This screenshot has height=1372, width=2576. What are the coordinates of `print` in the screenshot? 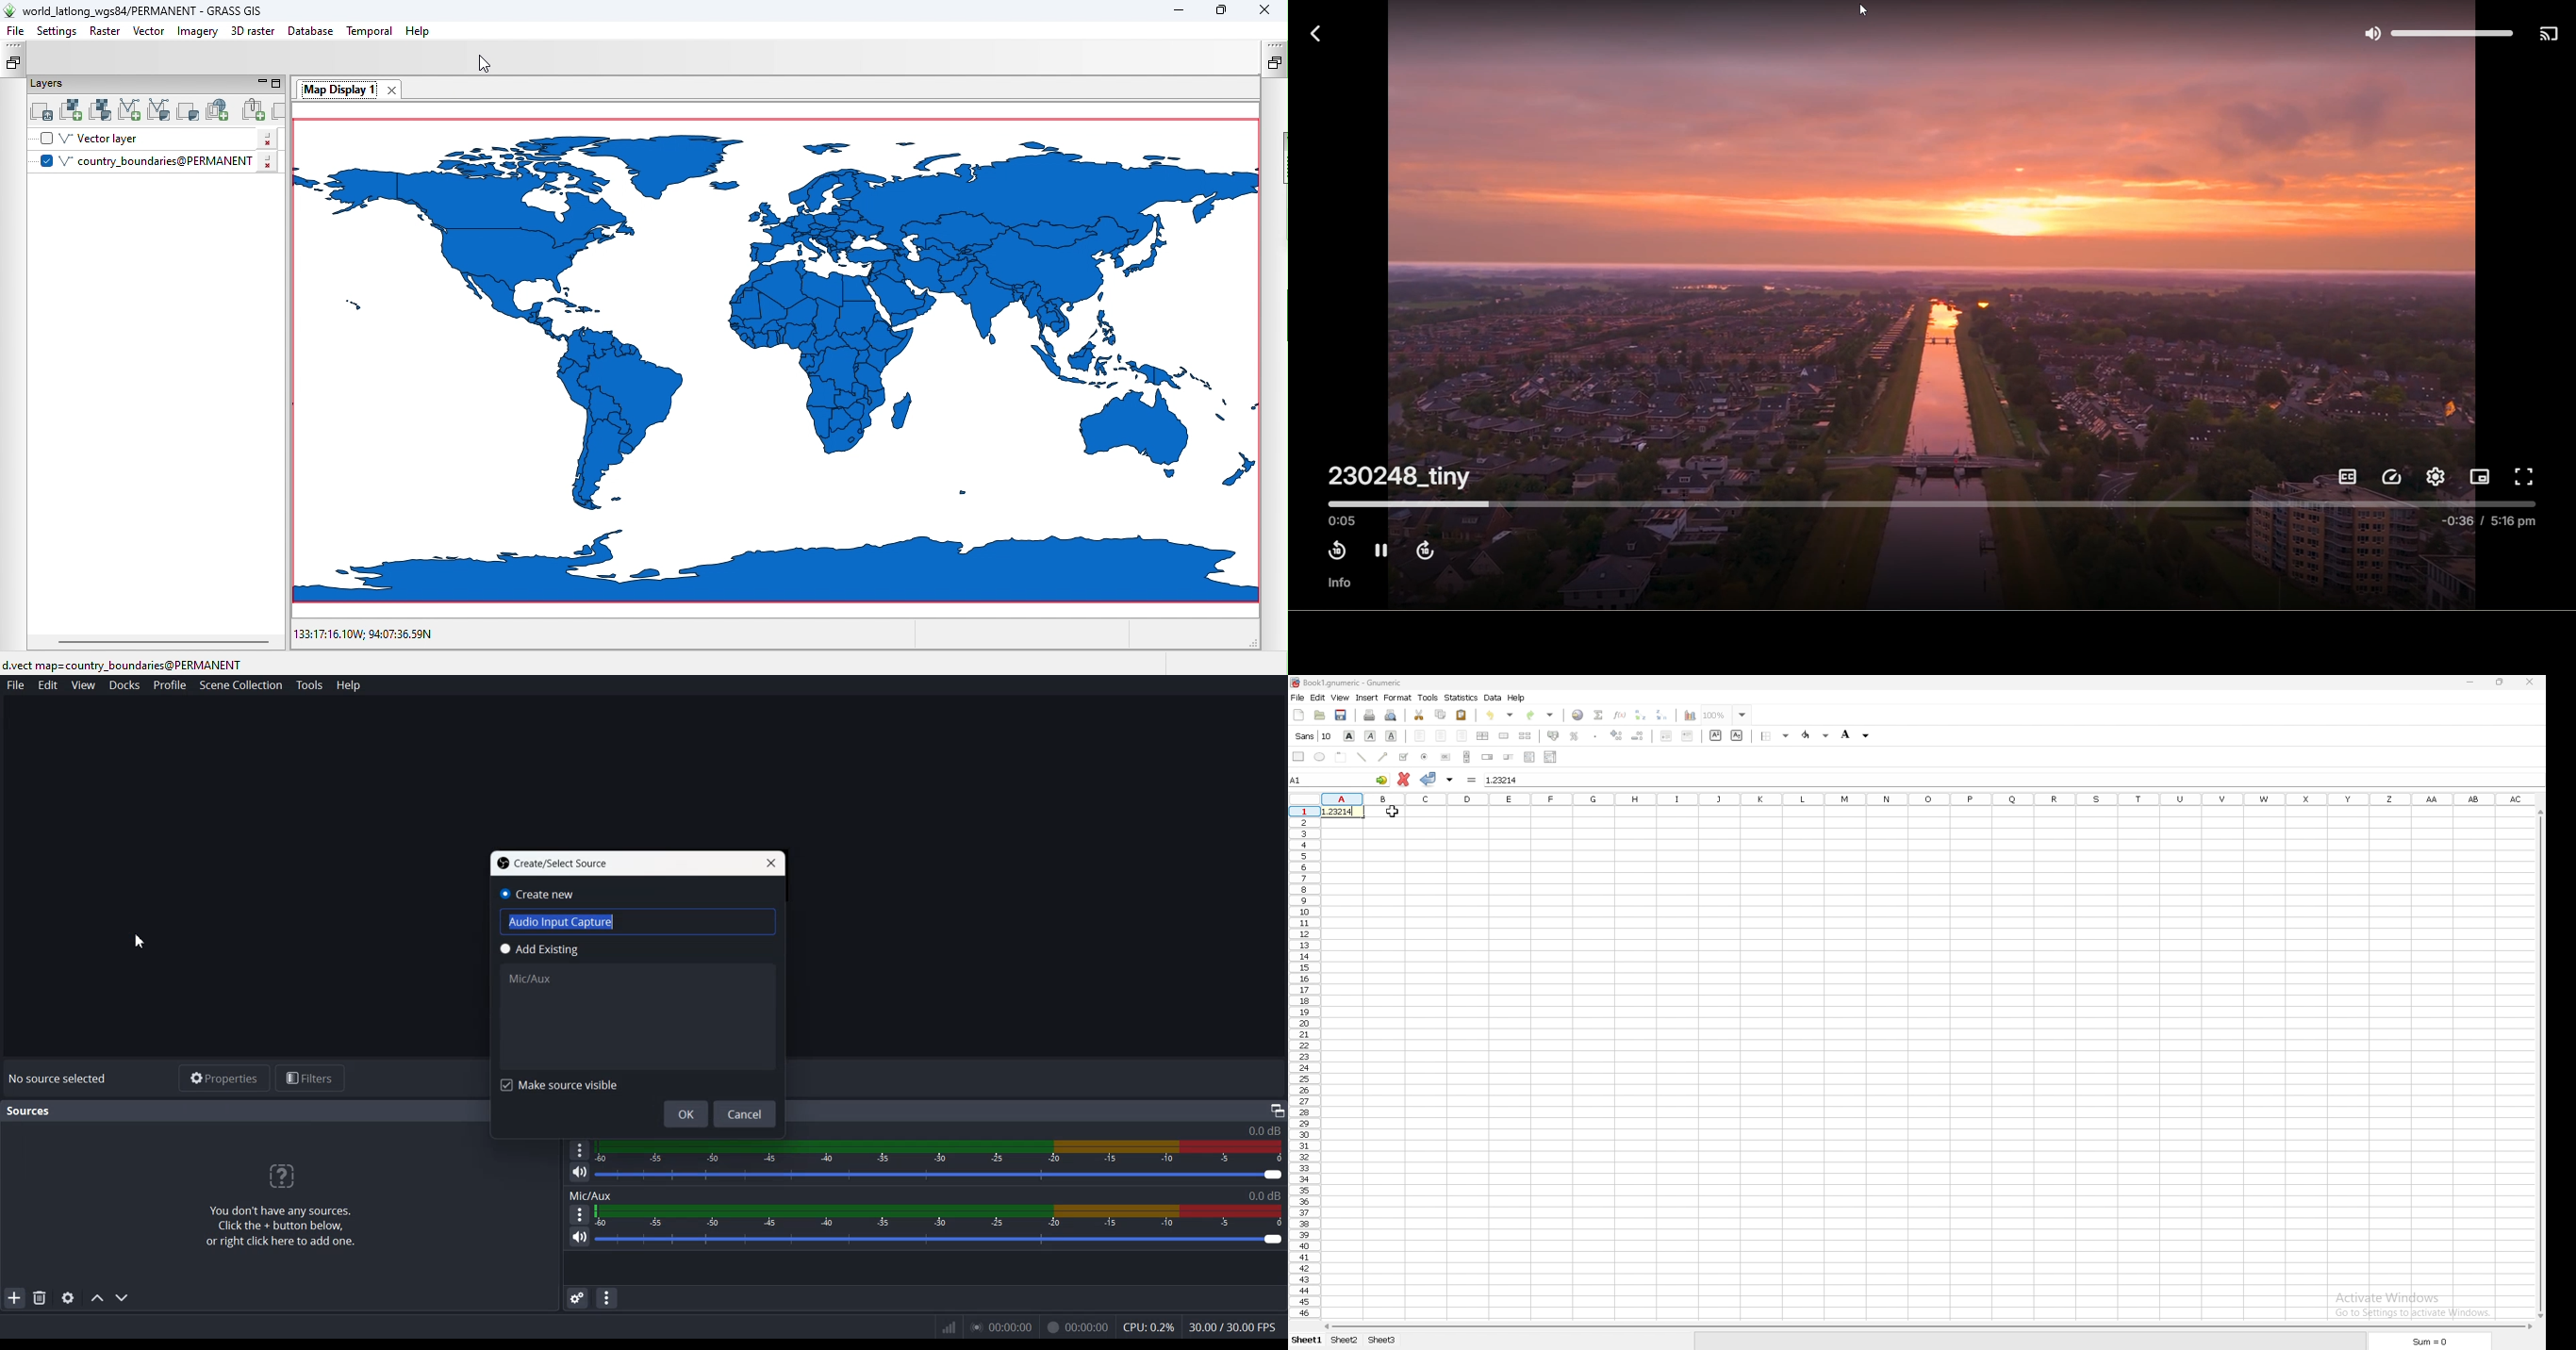 It's located at (1370, 715).